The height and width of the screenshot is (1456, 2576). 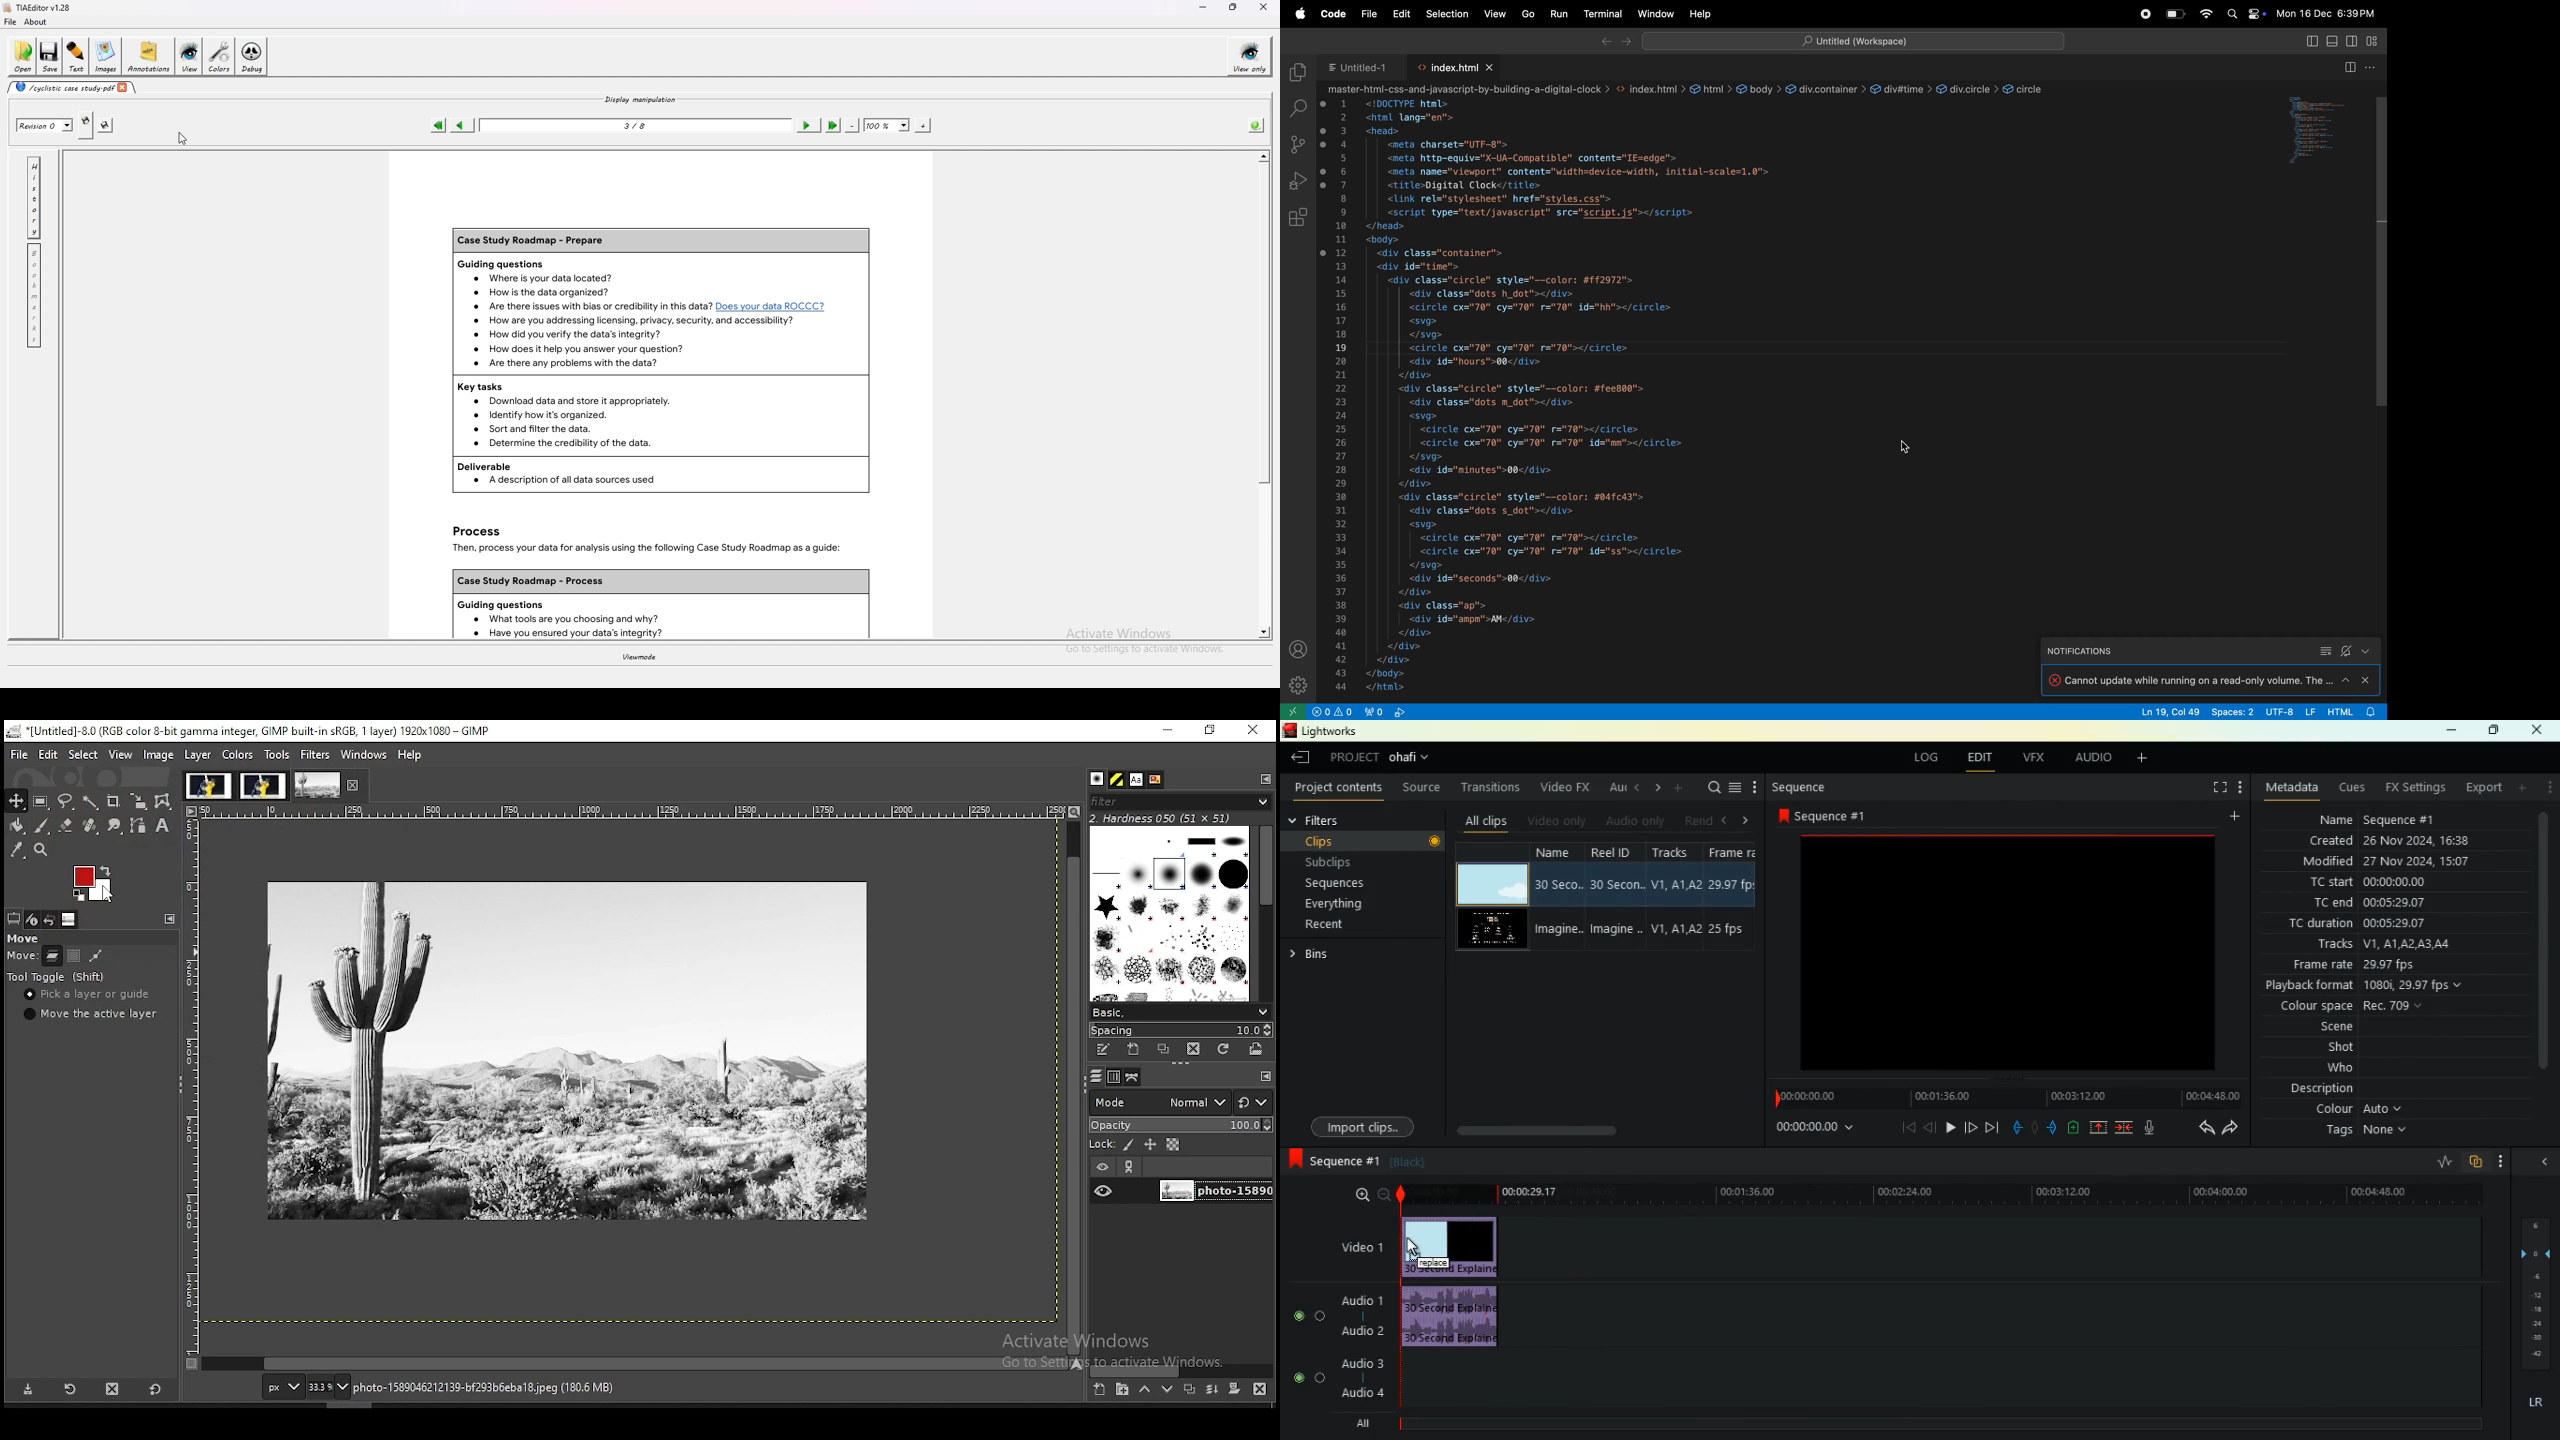 What do you see at coordinates (1180, 801) in the screenshot?
I see `filter brushes` at bounding box center [1180, 801].